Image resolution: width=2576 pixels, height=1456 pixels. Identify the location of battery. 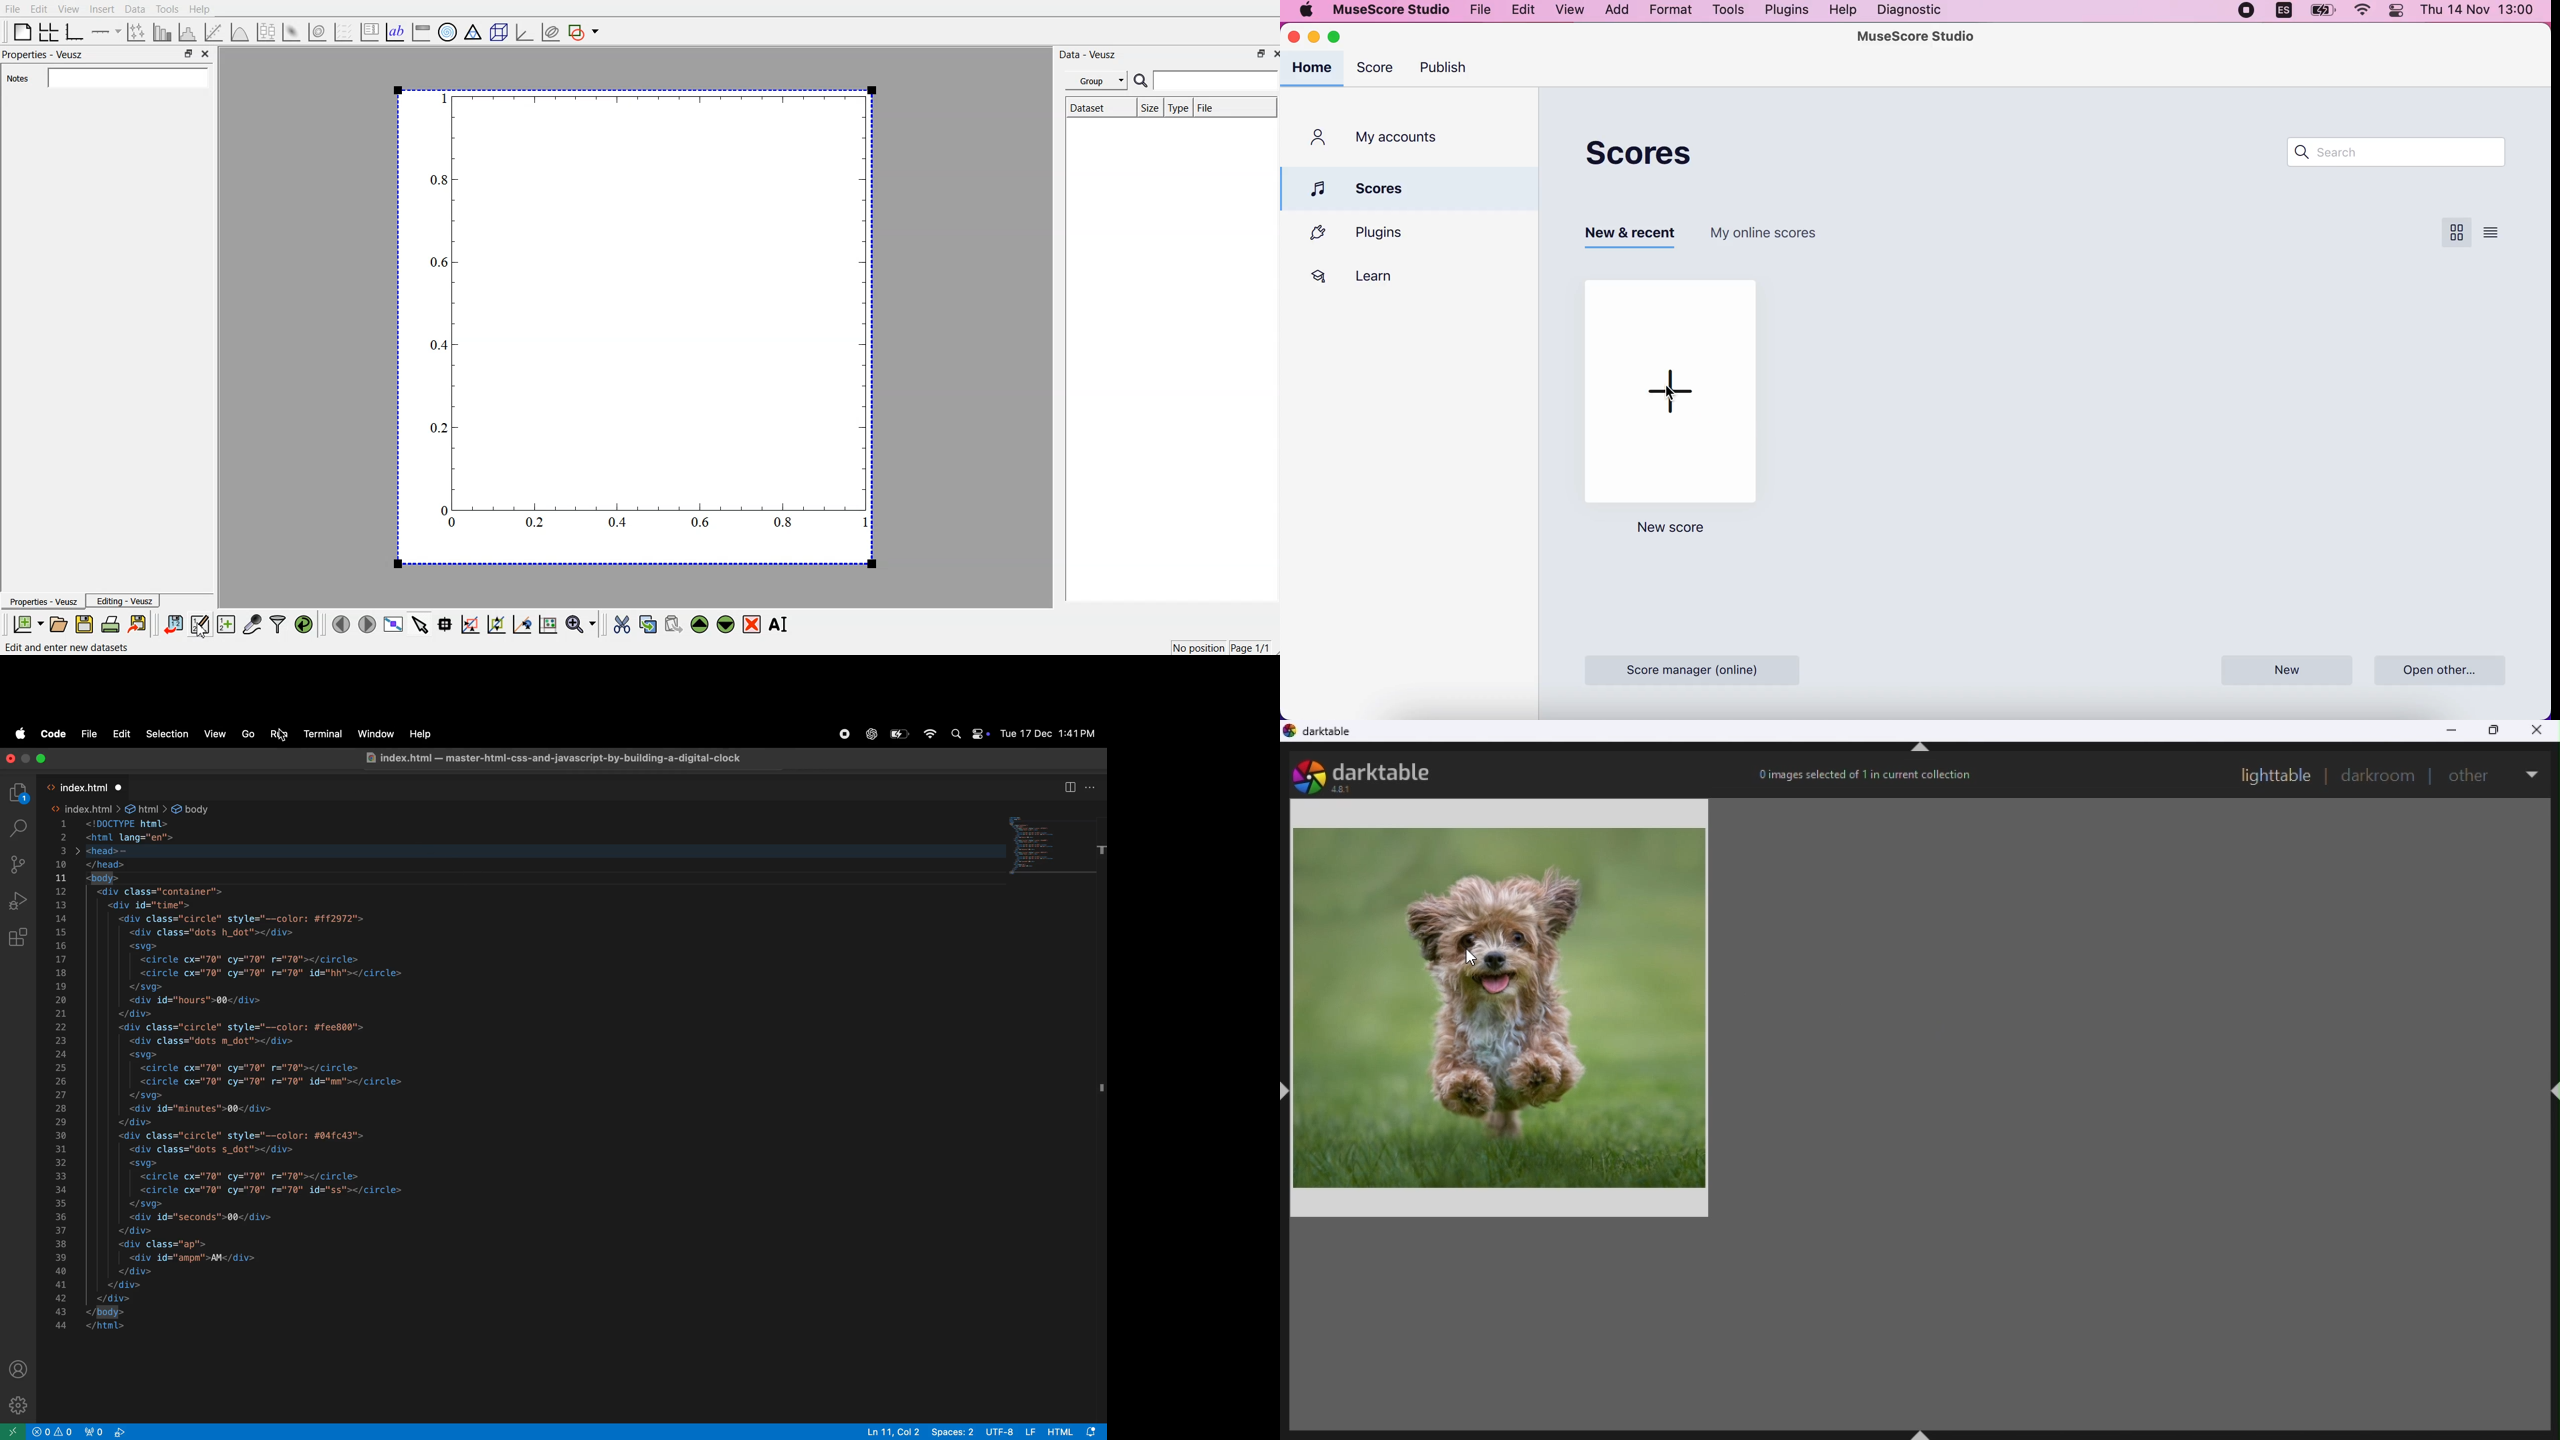
(2323, 14).